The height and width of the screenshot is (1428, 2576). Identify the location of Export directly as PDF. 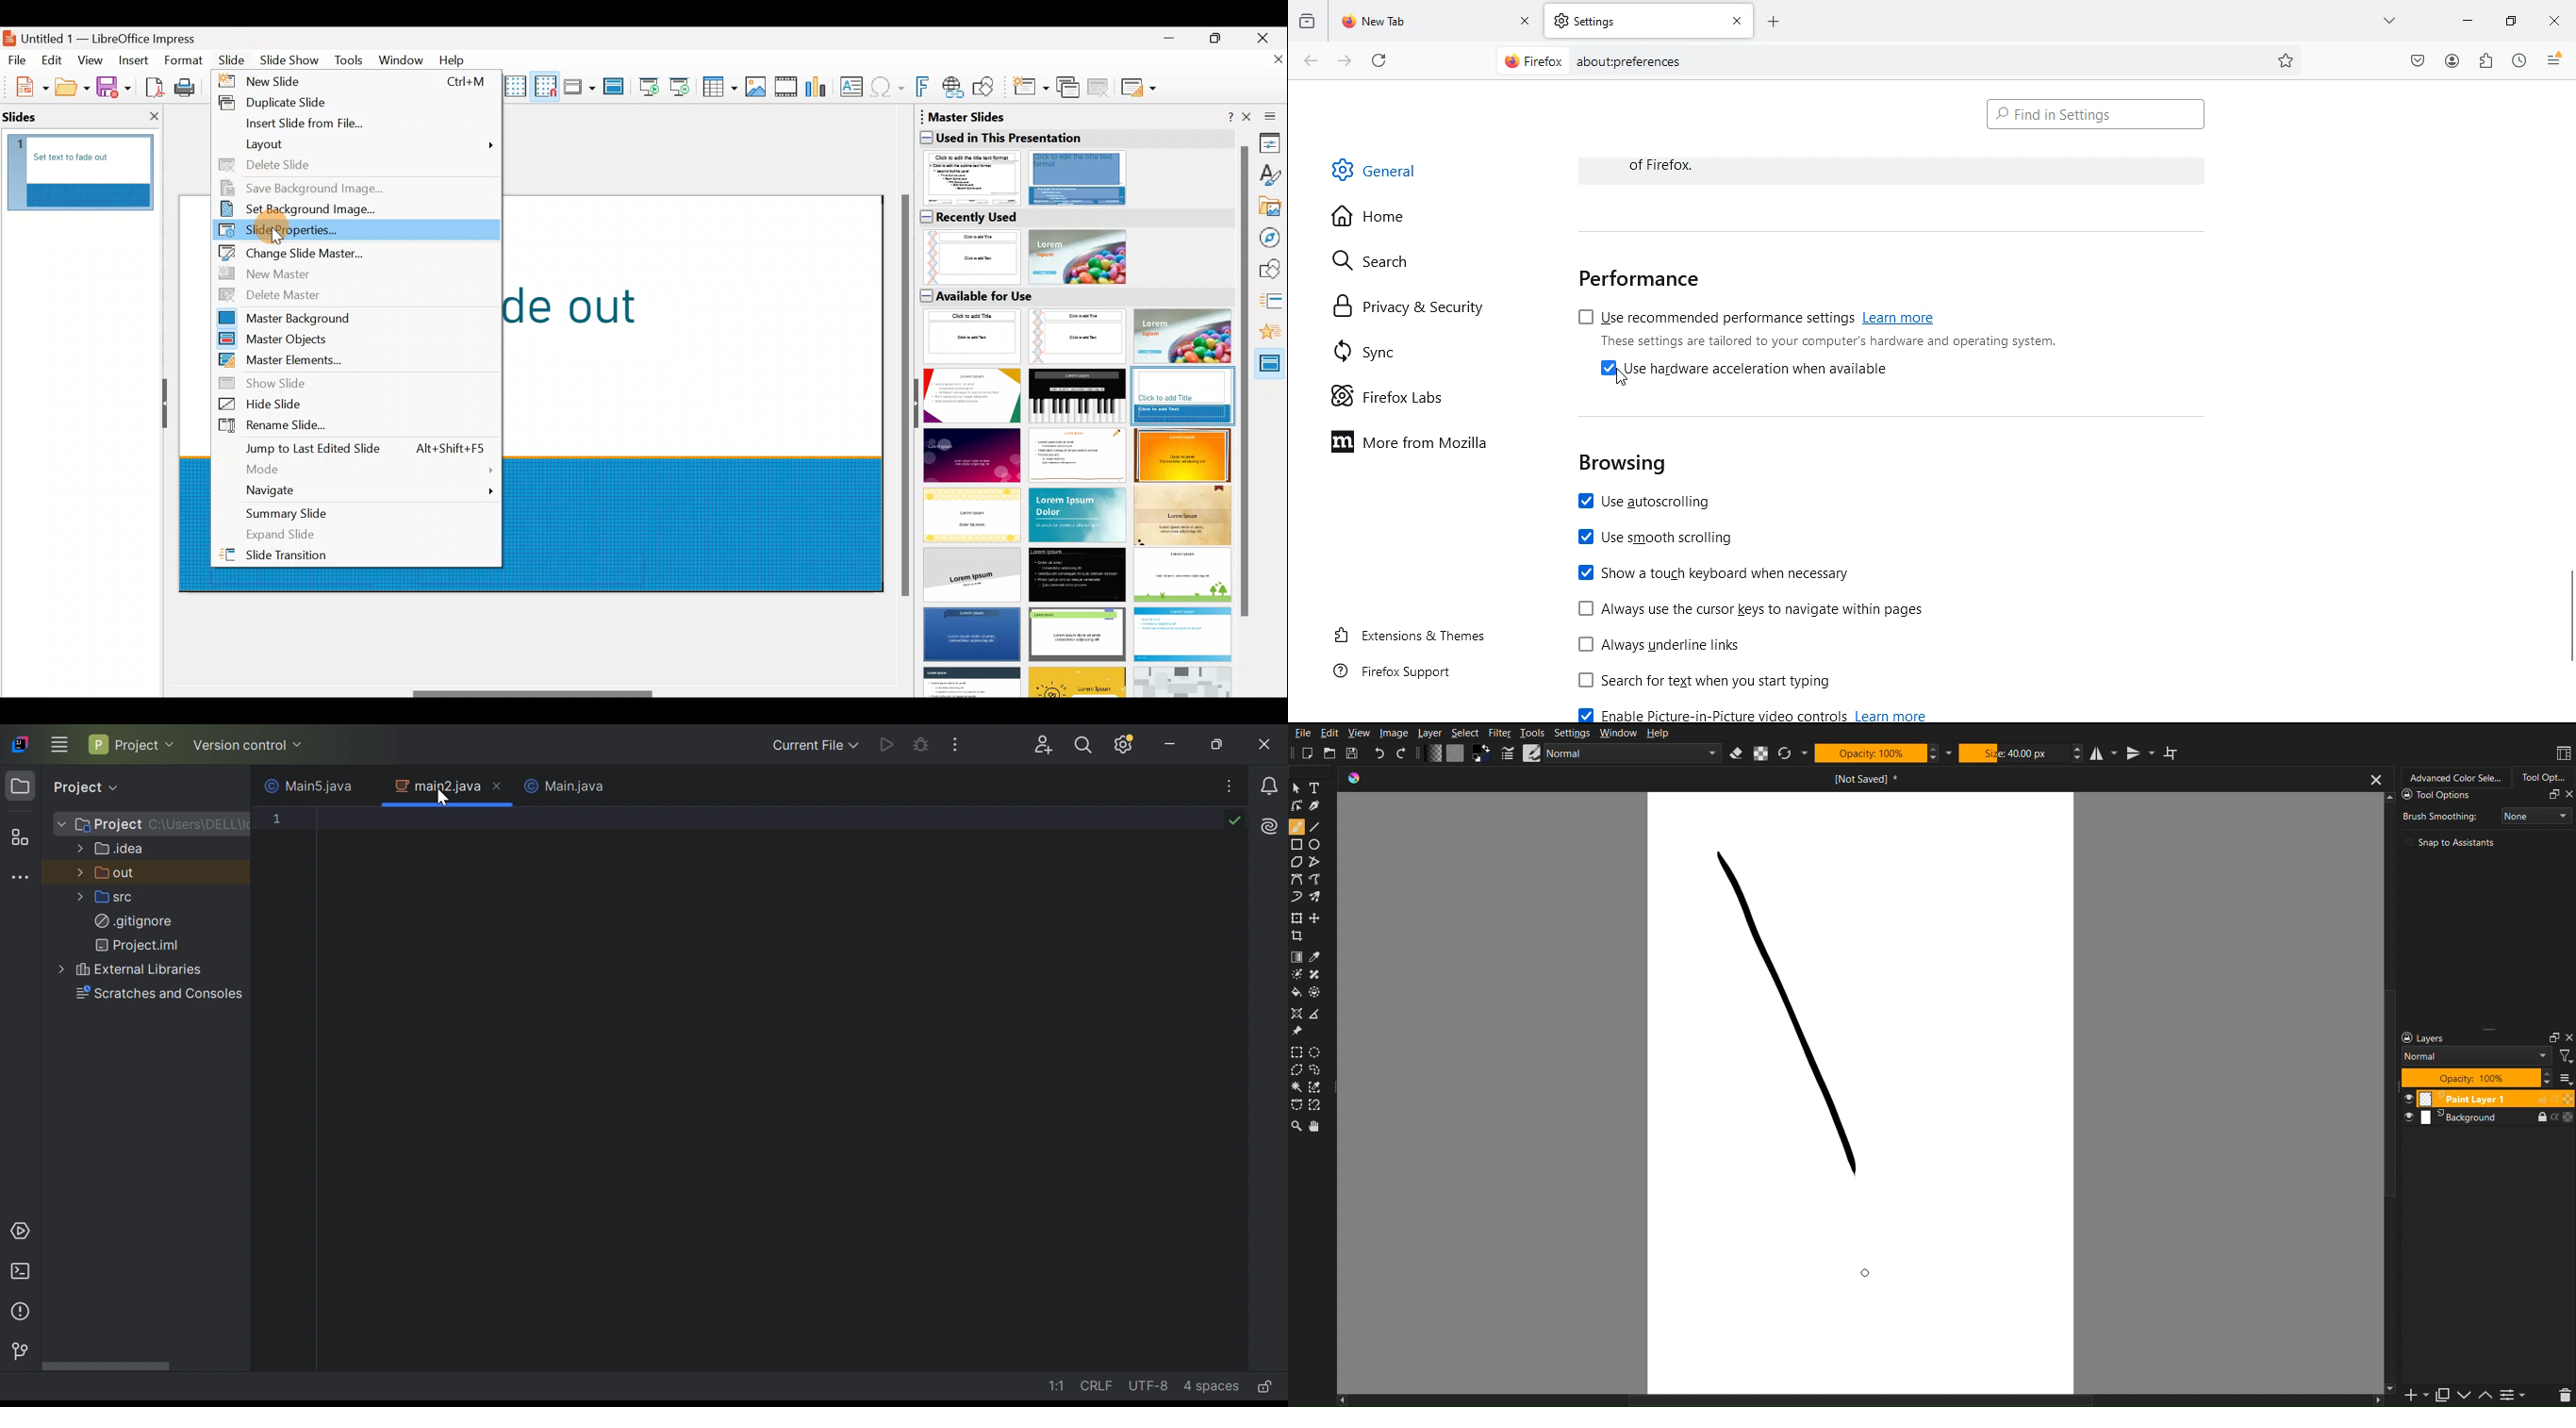
(152, 86).